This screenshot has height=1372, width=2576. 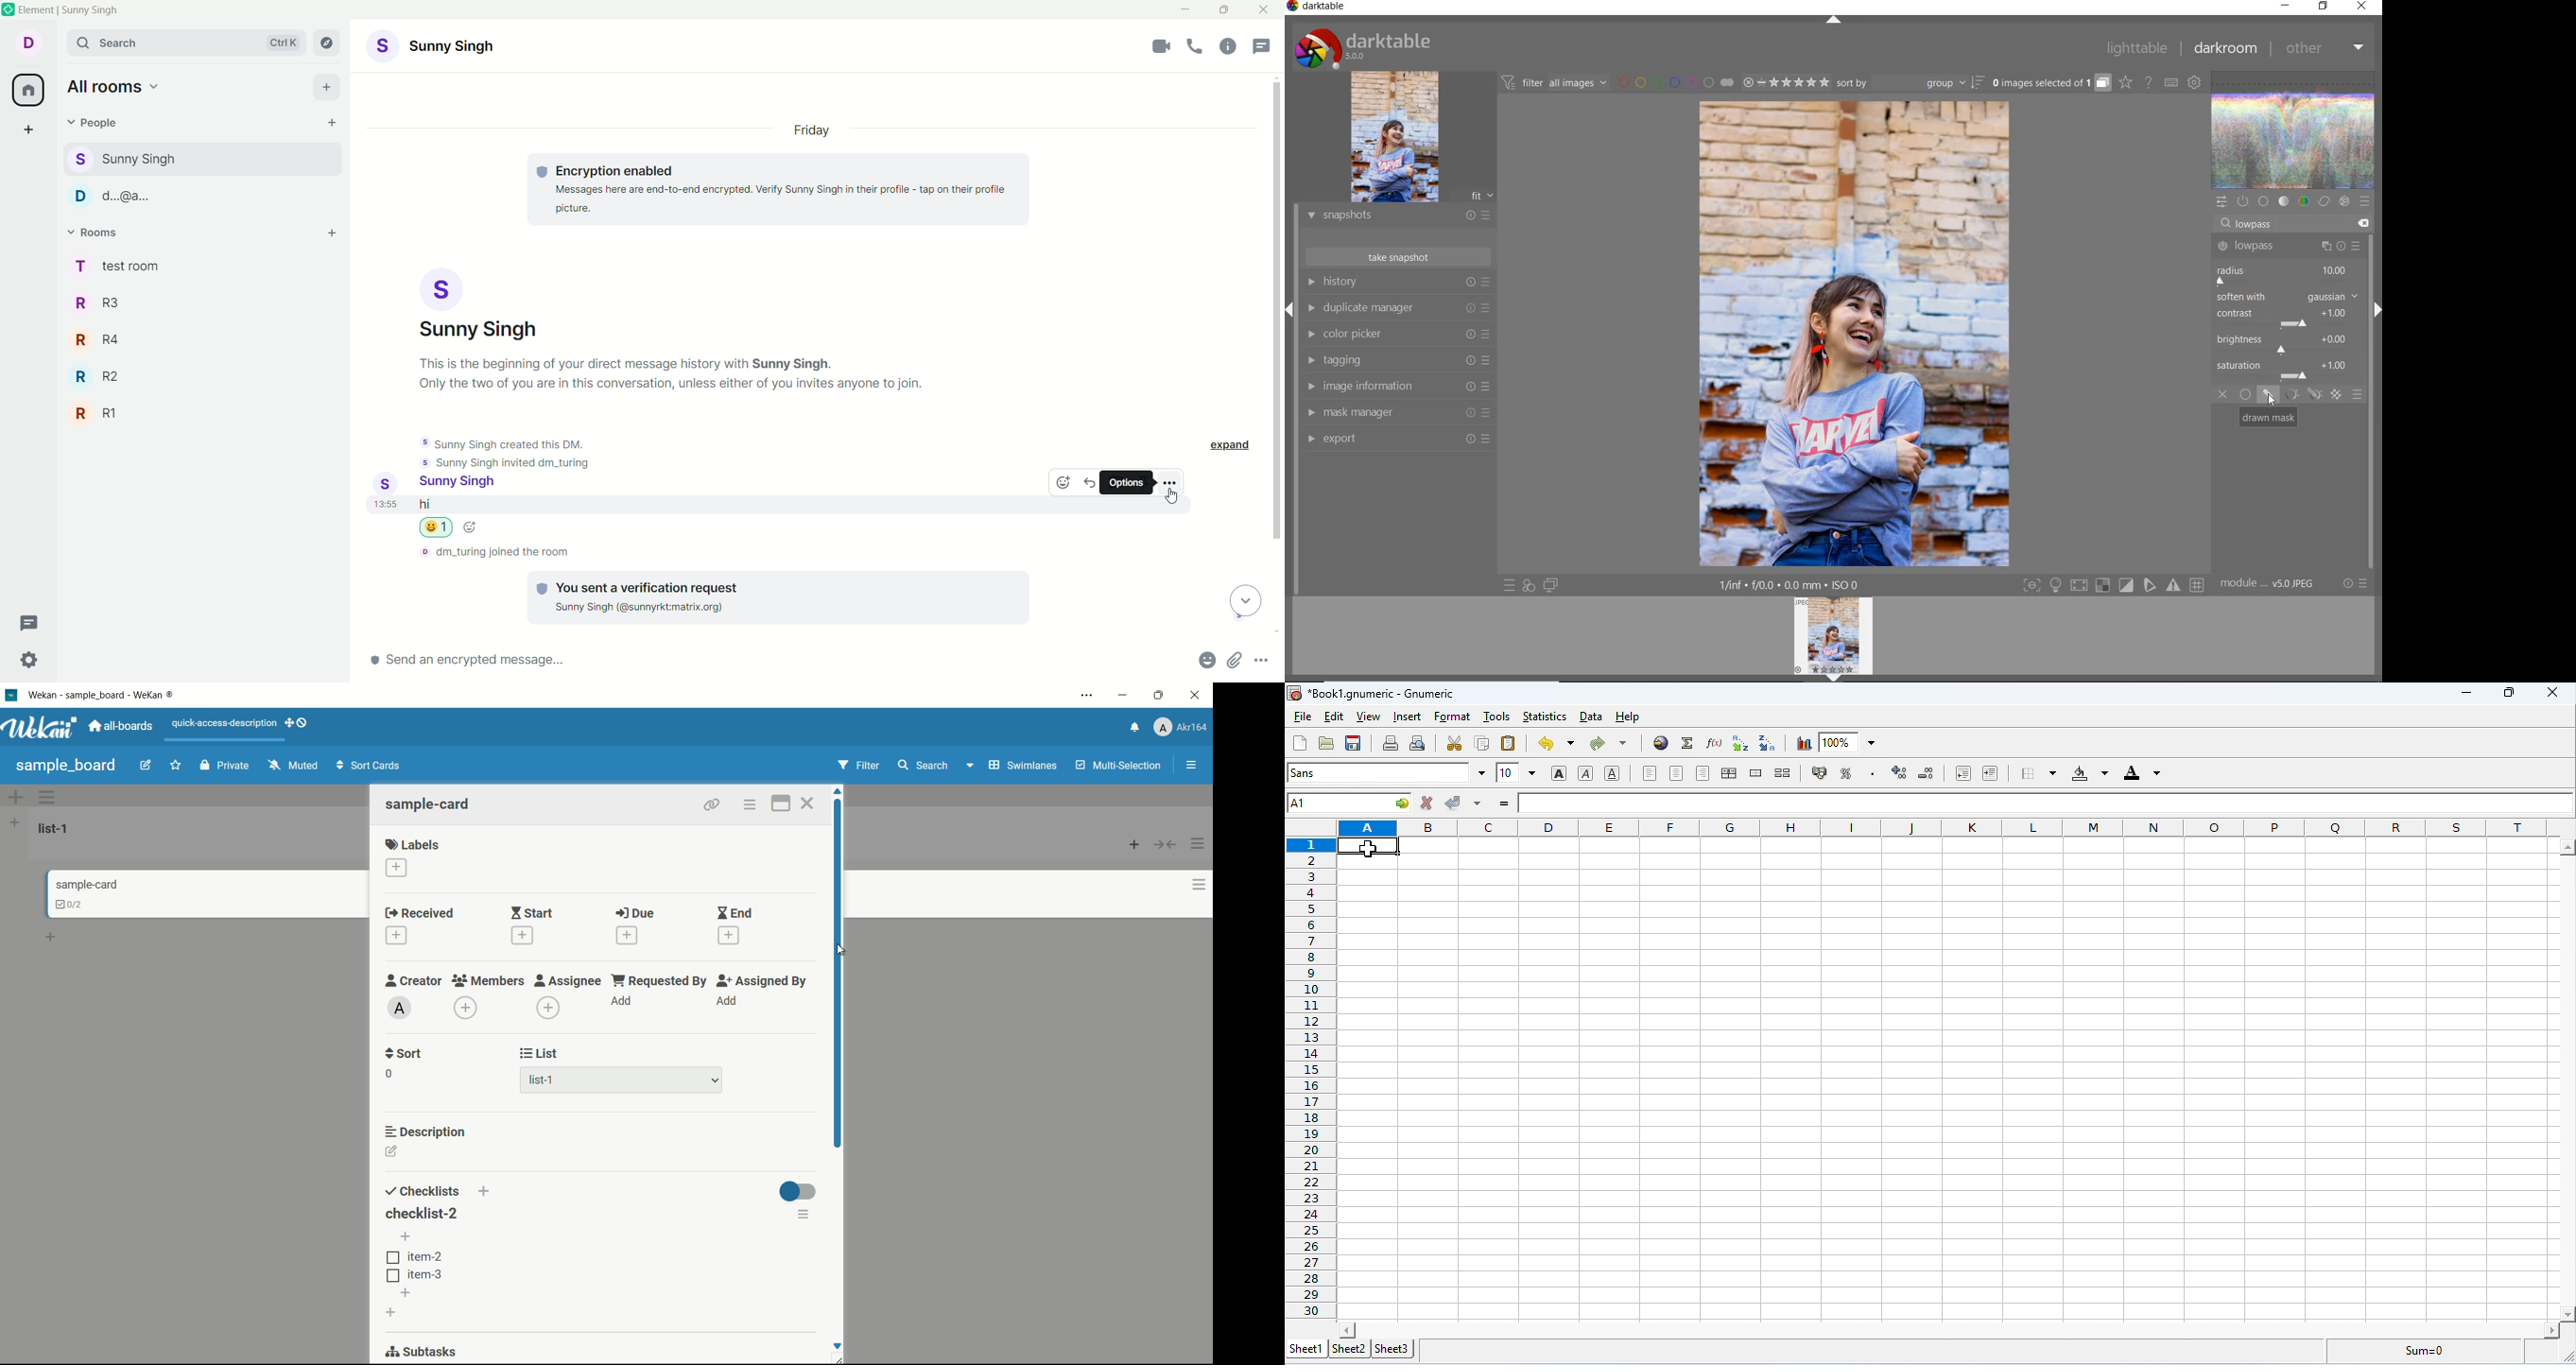 I want to click on admin, so click(x=399, y=1008).